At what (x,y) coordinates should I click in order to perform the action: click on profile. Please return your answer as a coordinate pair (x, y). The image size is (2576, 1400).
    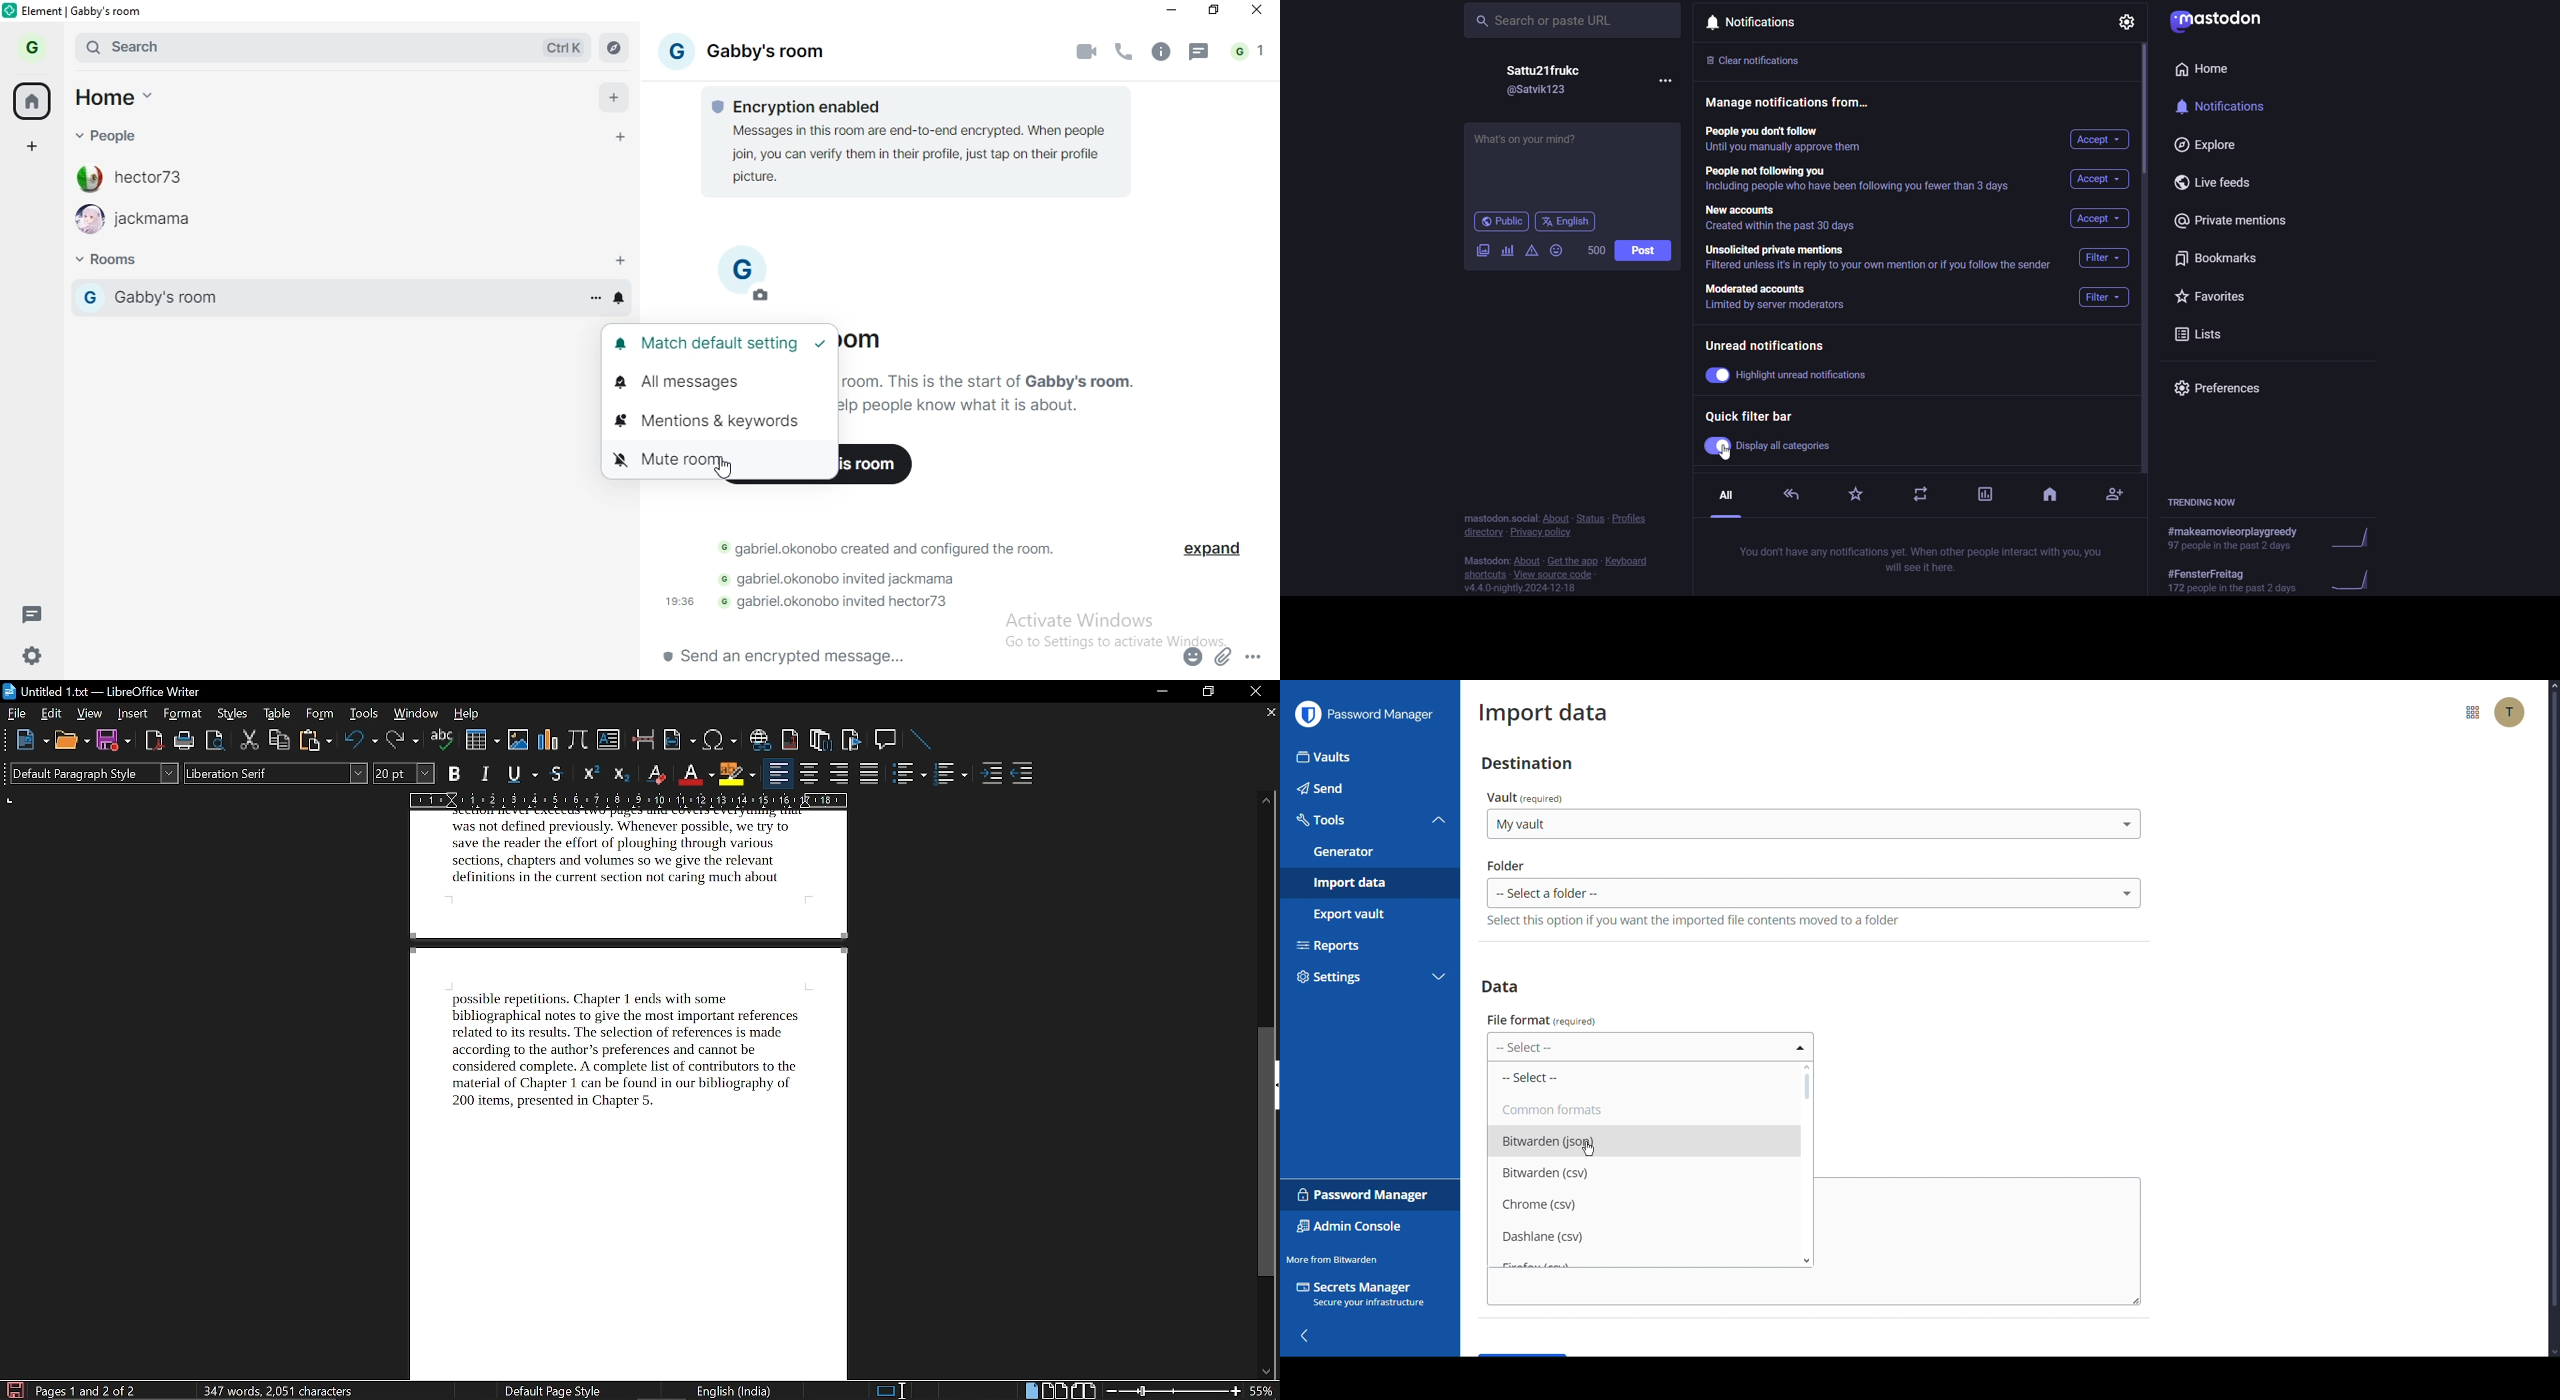
    Looking at the image, I should click on (90, 222).